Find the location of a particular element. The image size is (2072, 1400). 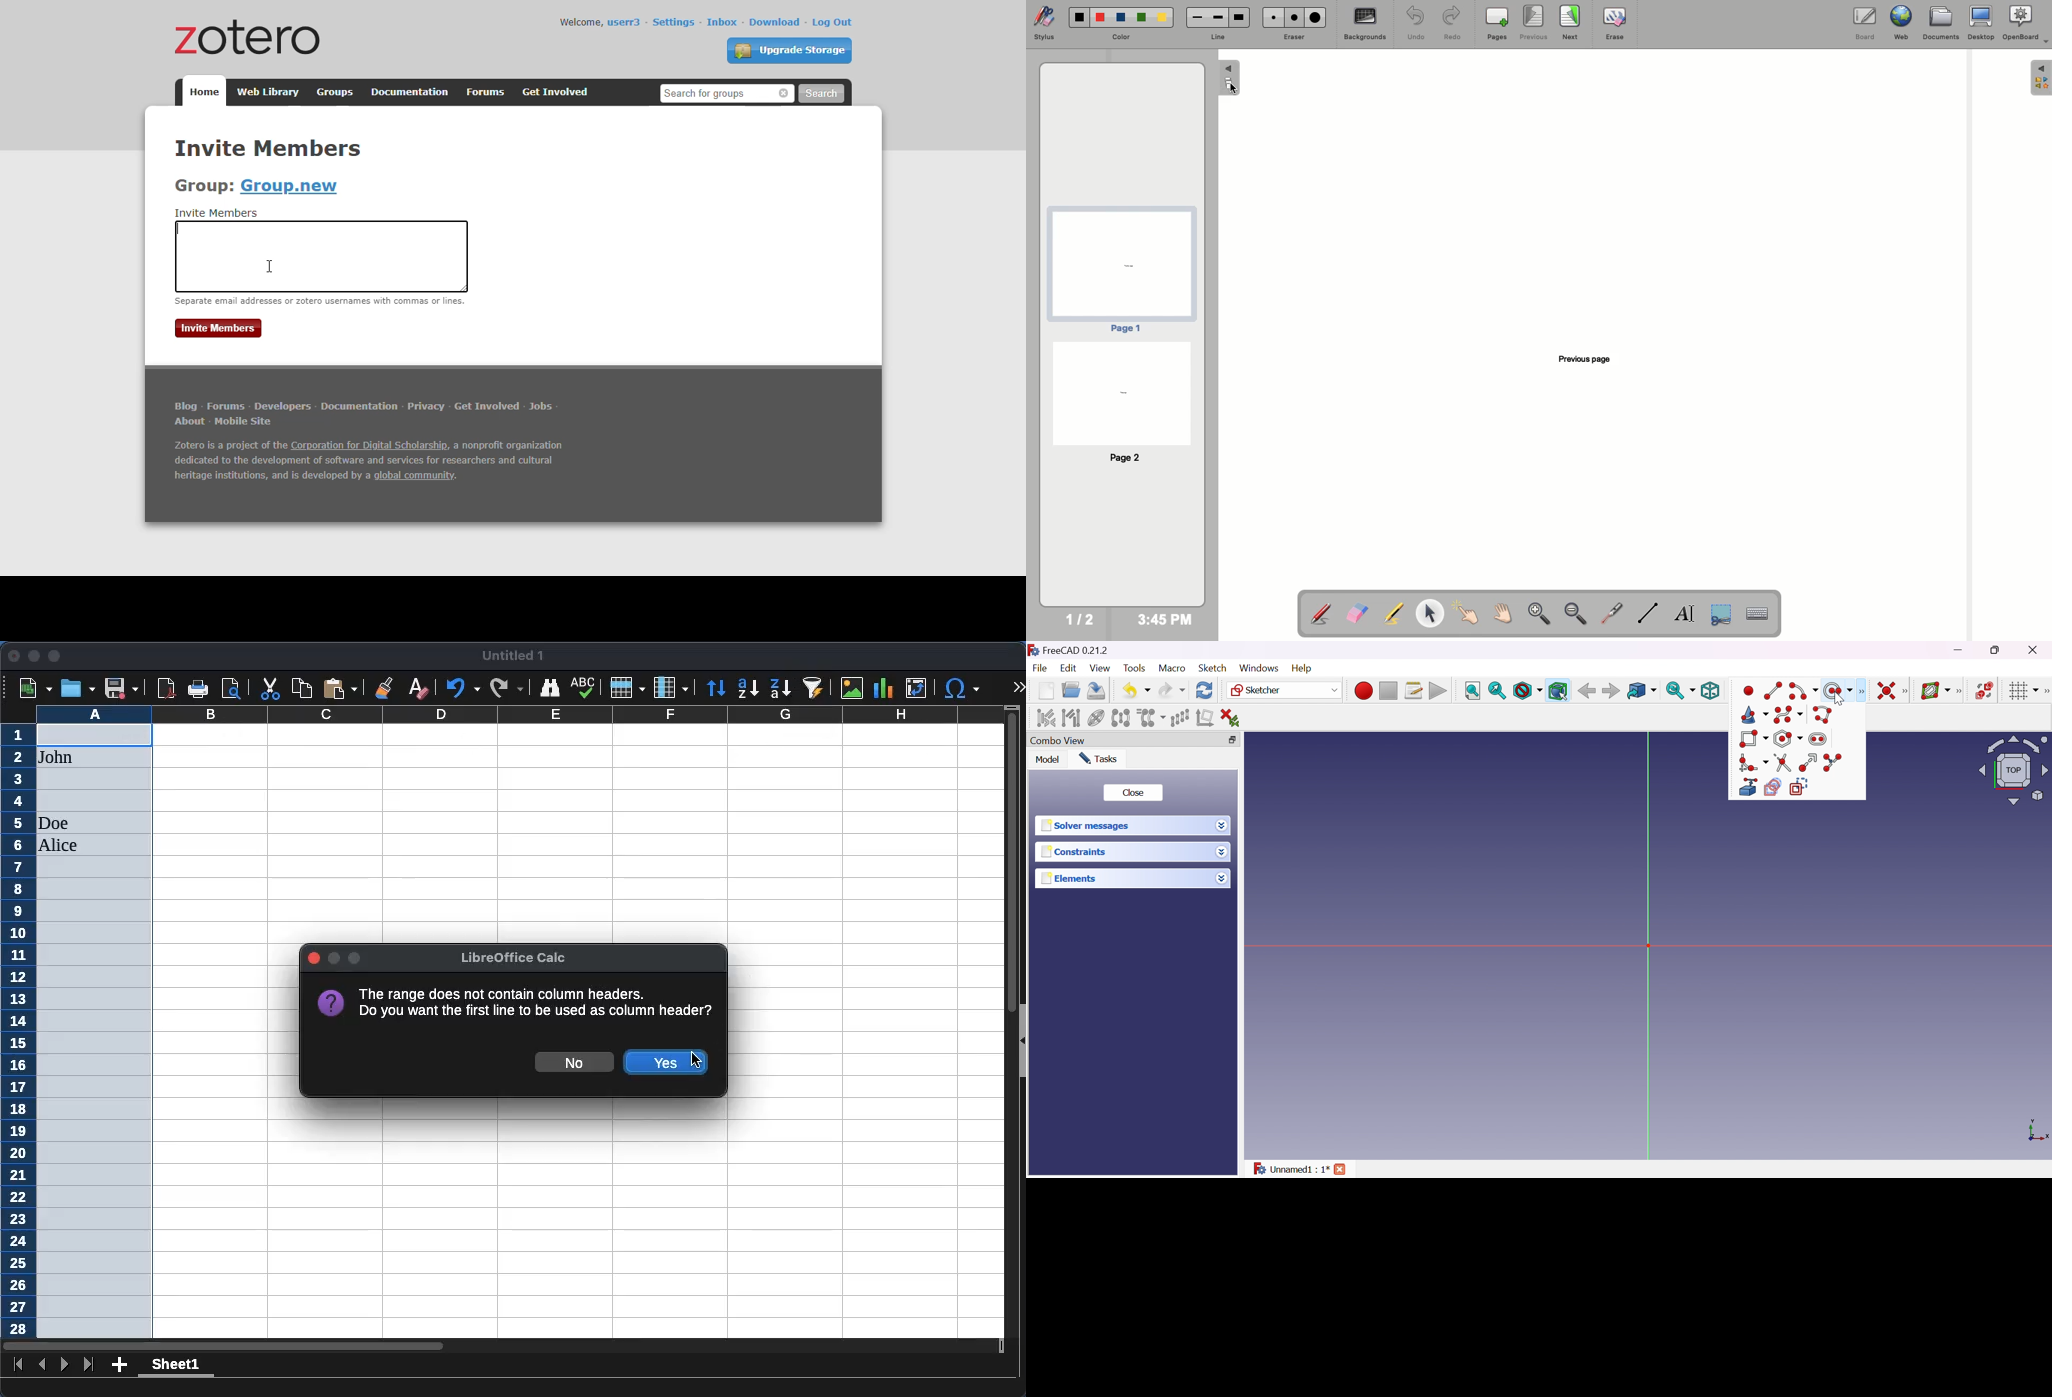

print preview is located at coordinates (231, 688).